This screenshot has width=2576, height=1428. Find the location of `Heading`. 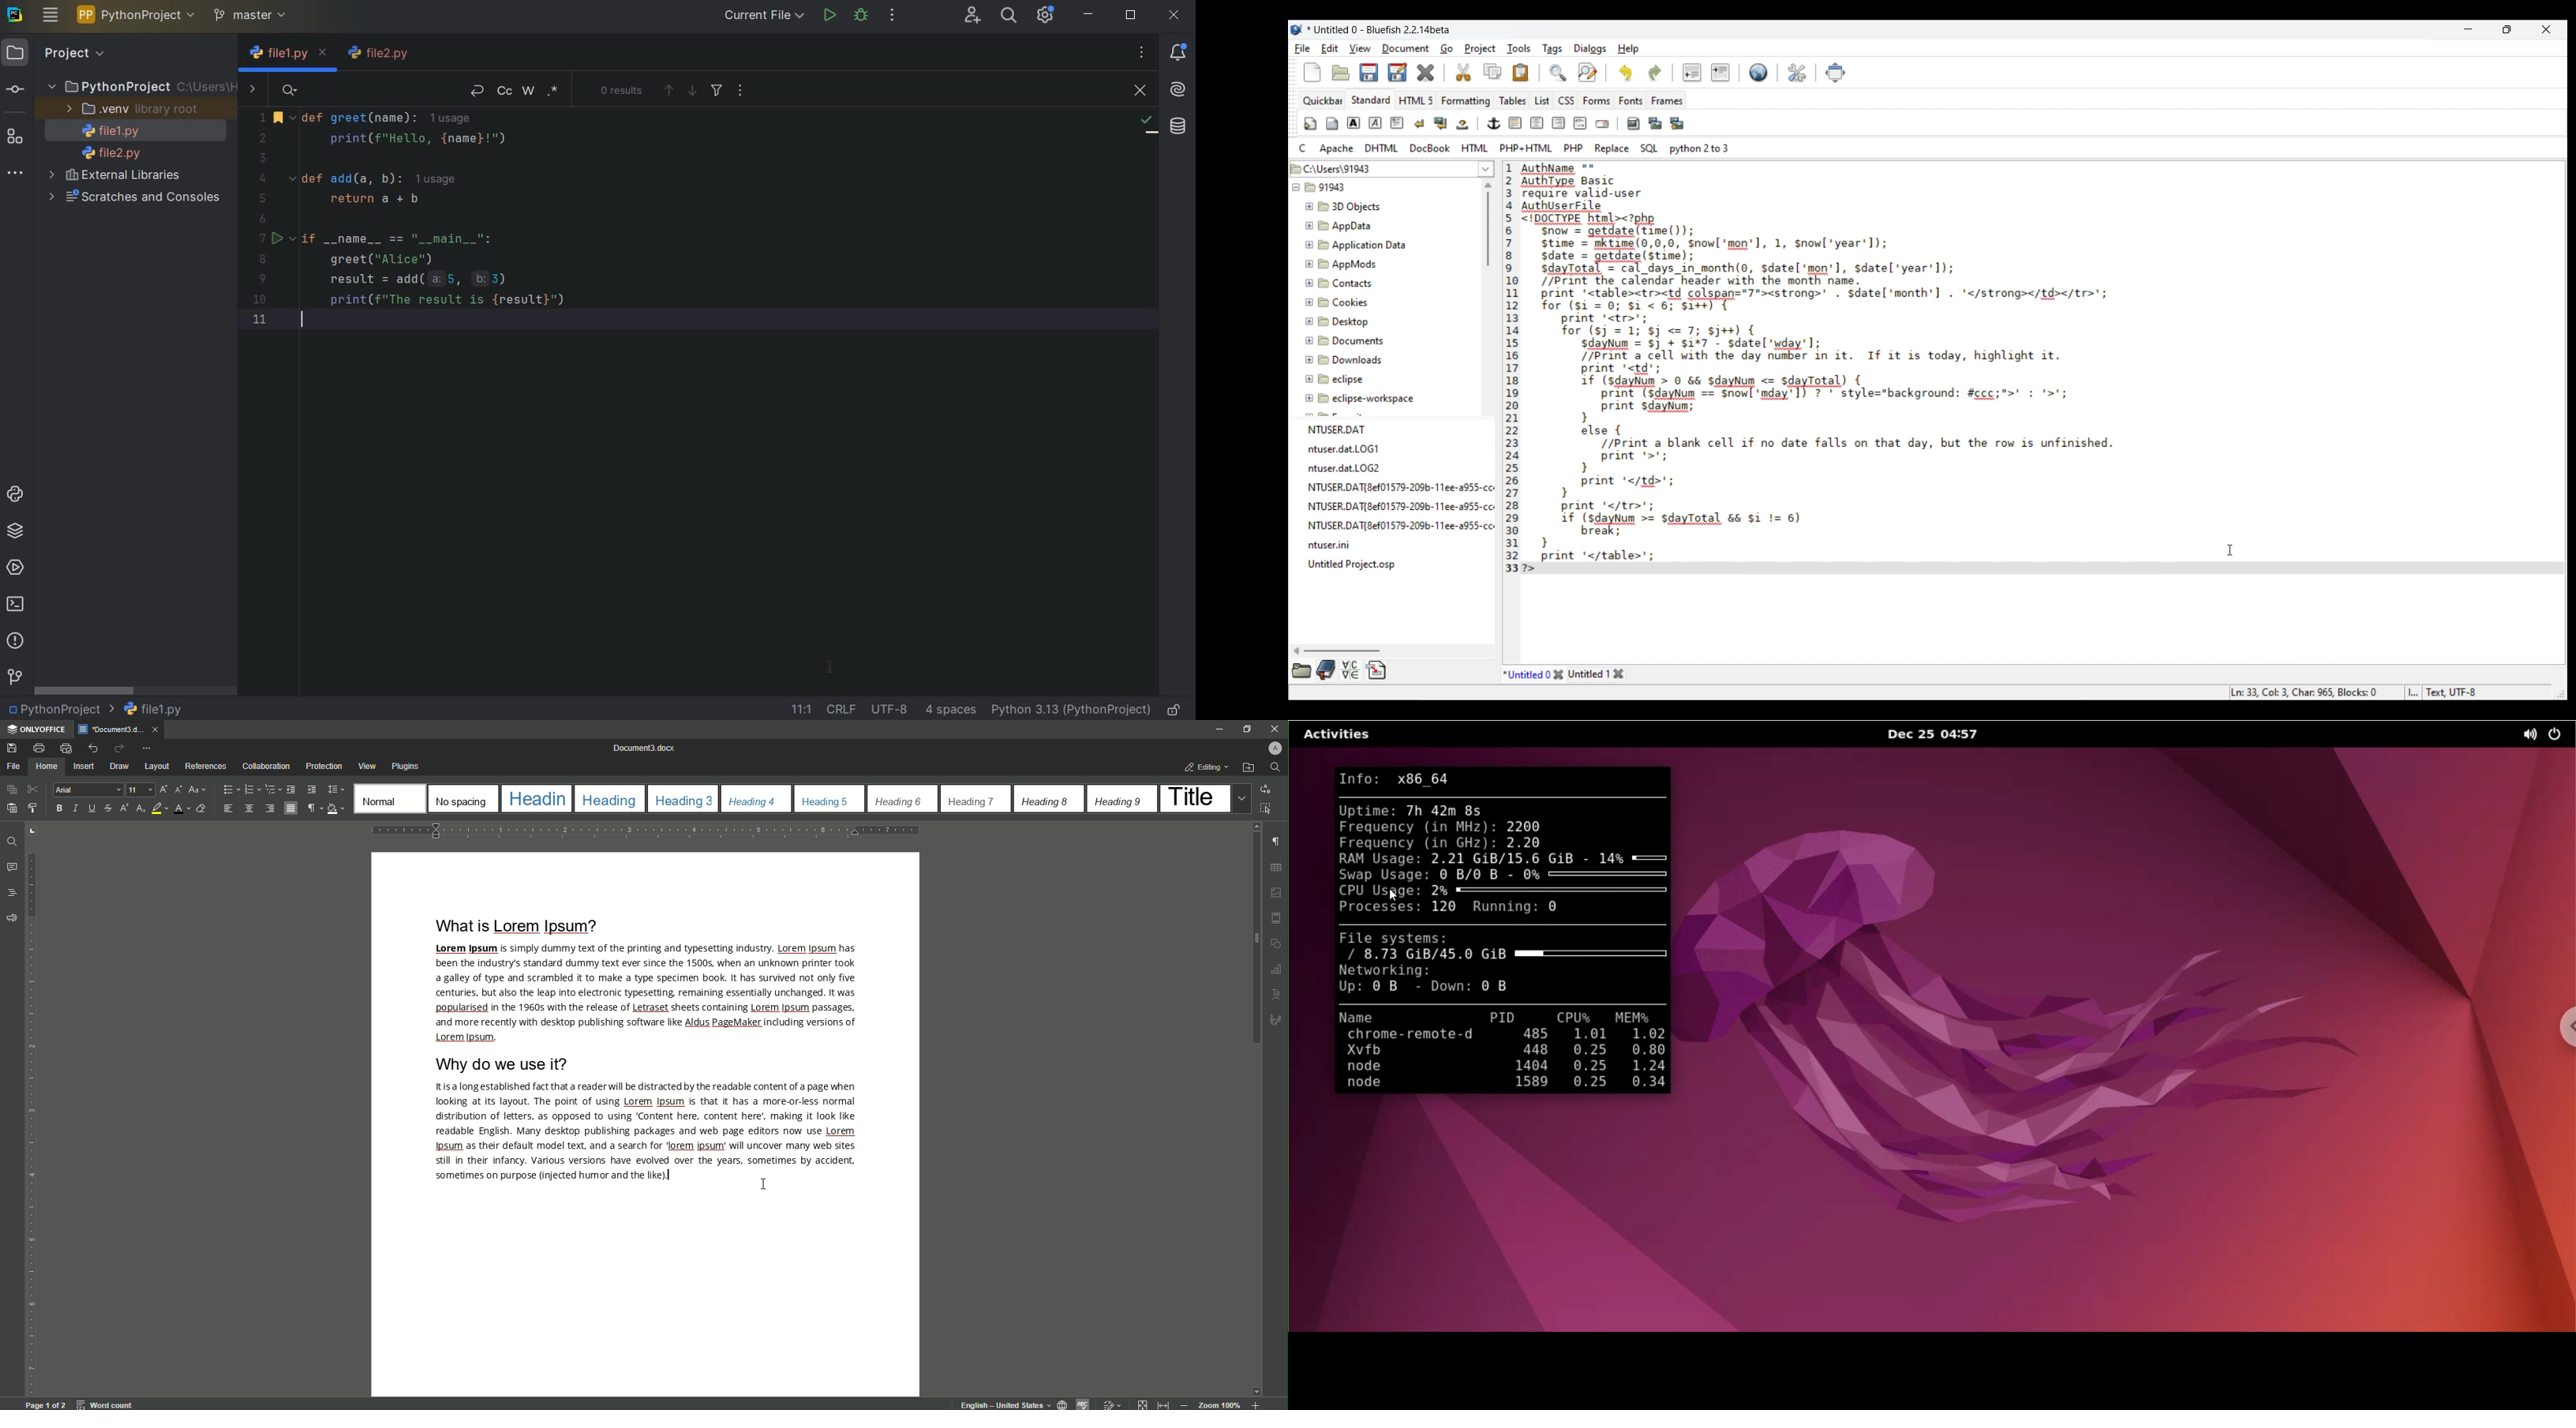

Heading is located at coordinates (537, 799).